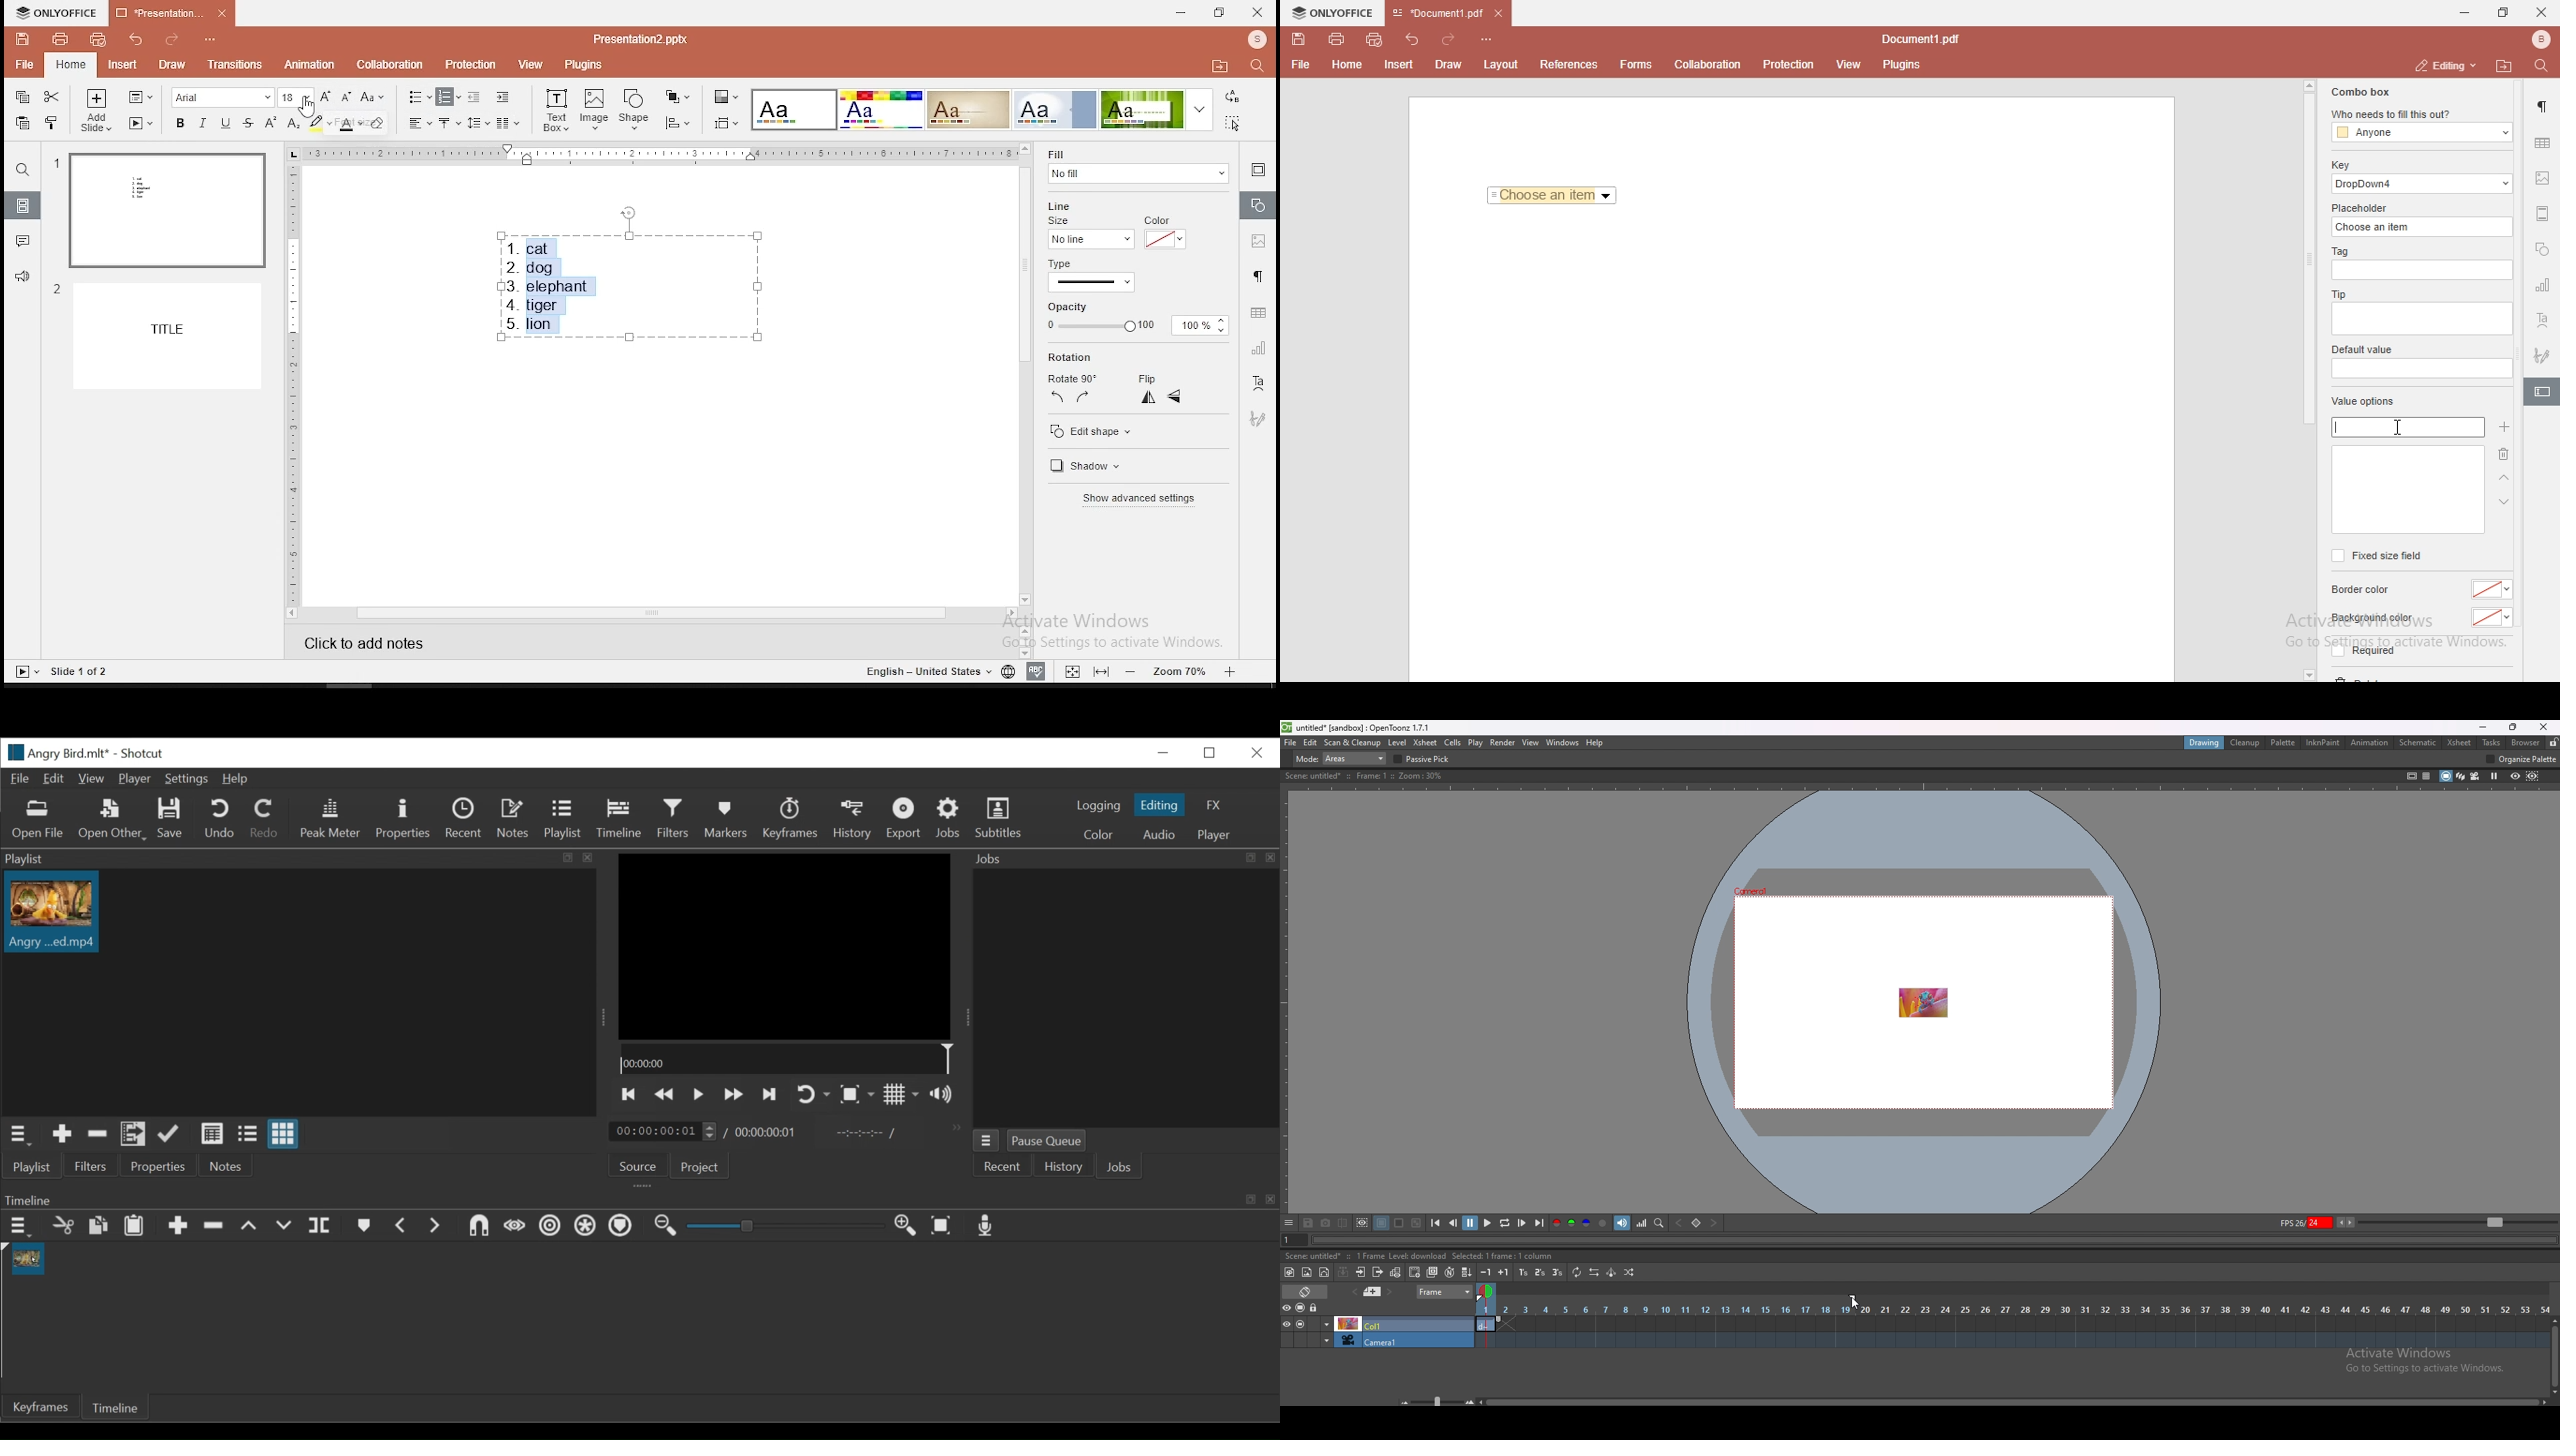  Describe the element at coordinates (1556, 1223) in the screenshot. I see `red channel` at that location.